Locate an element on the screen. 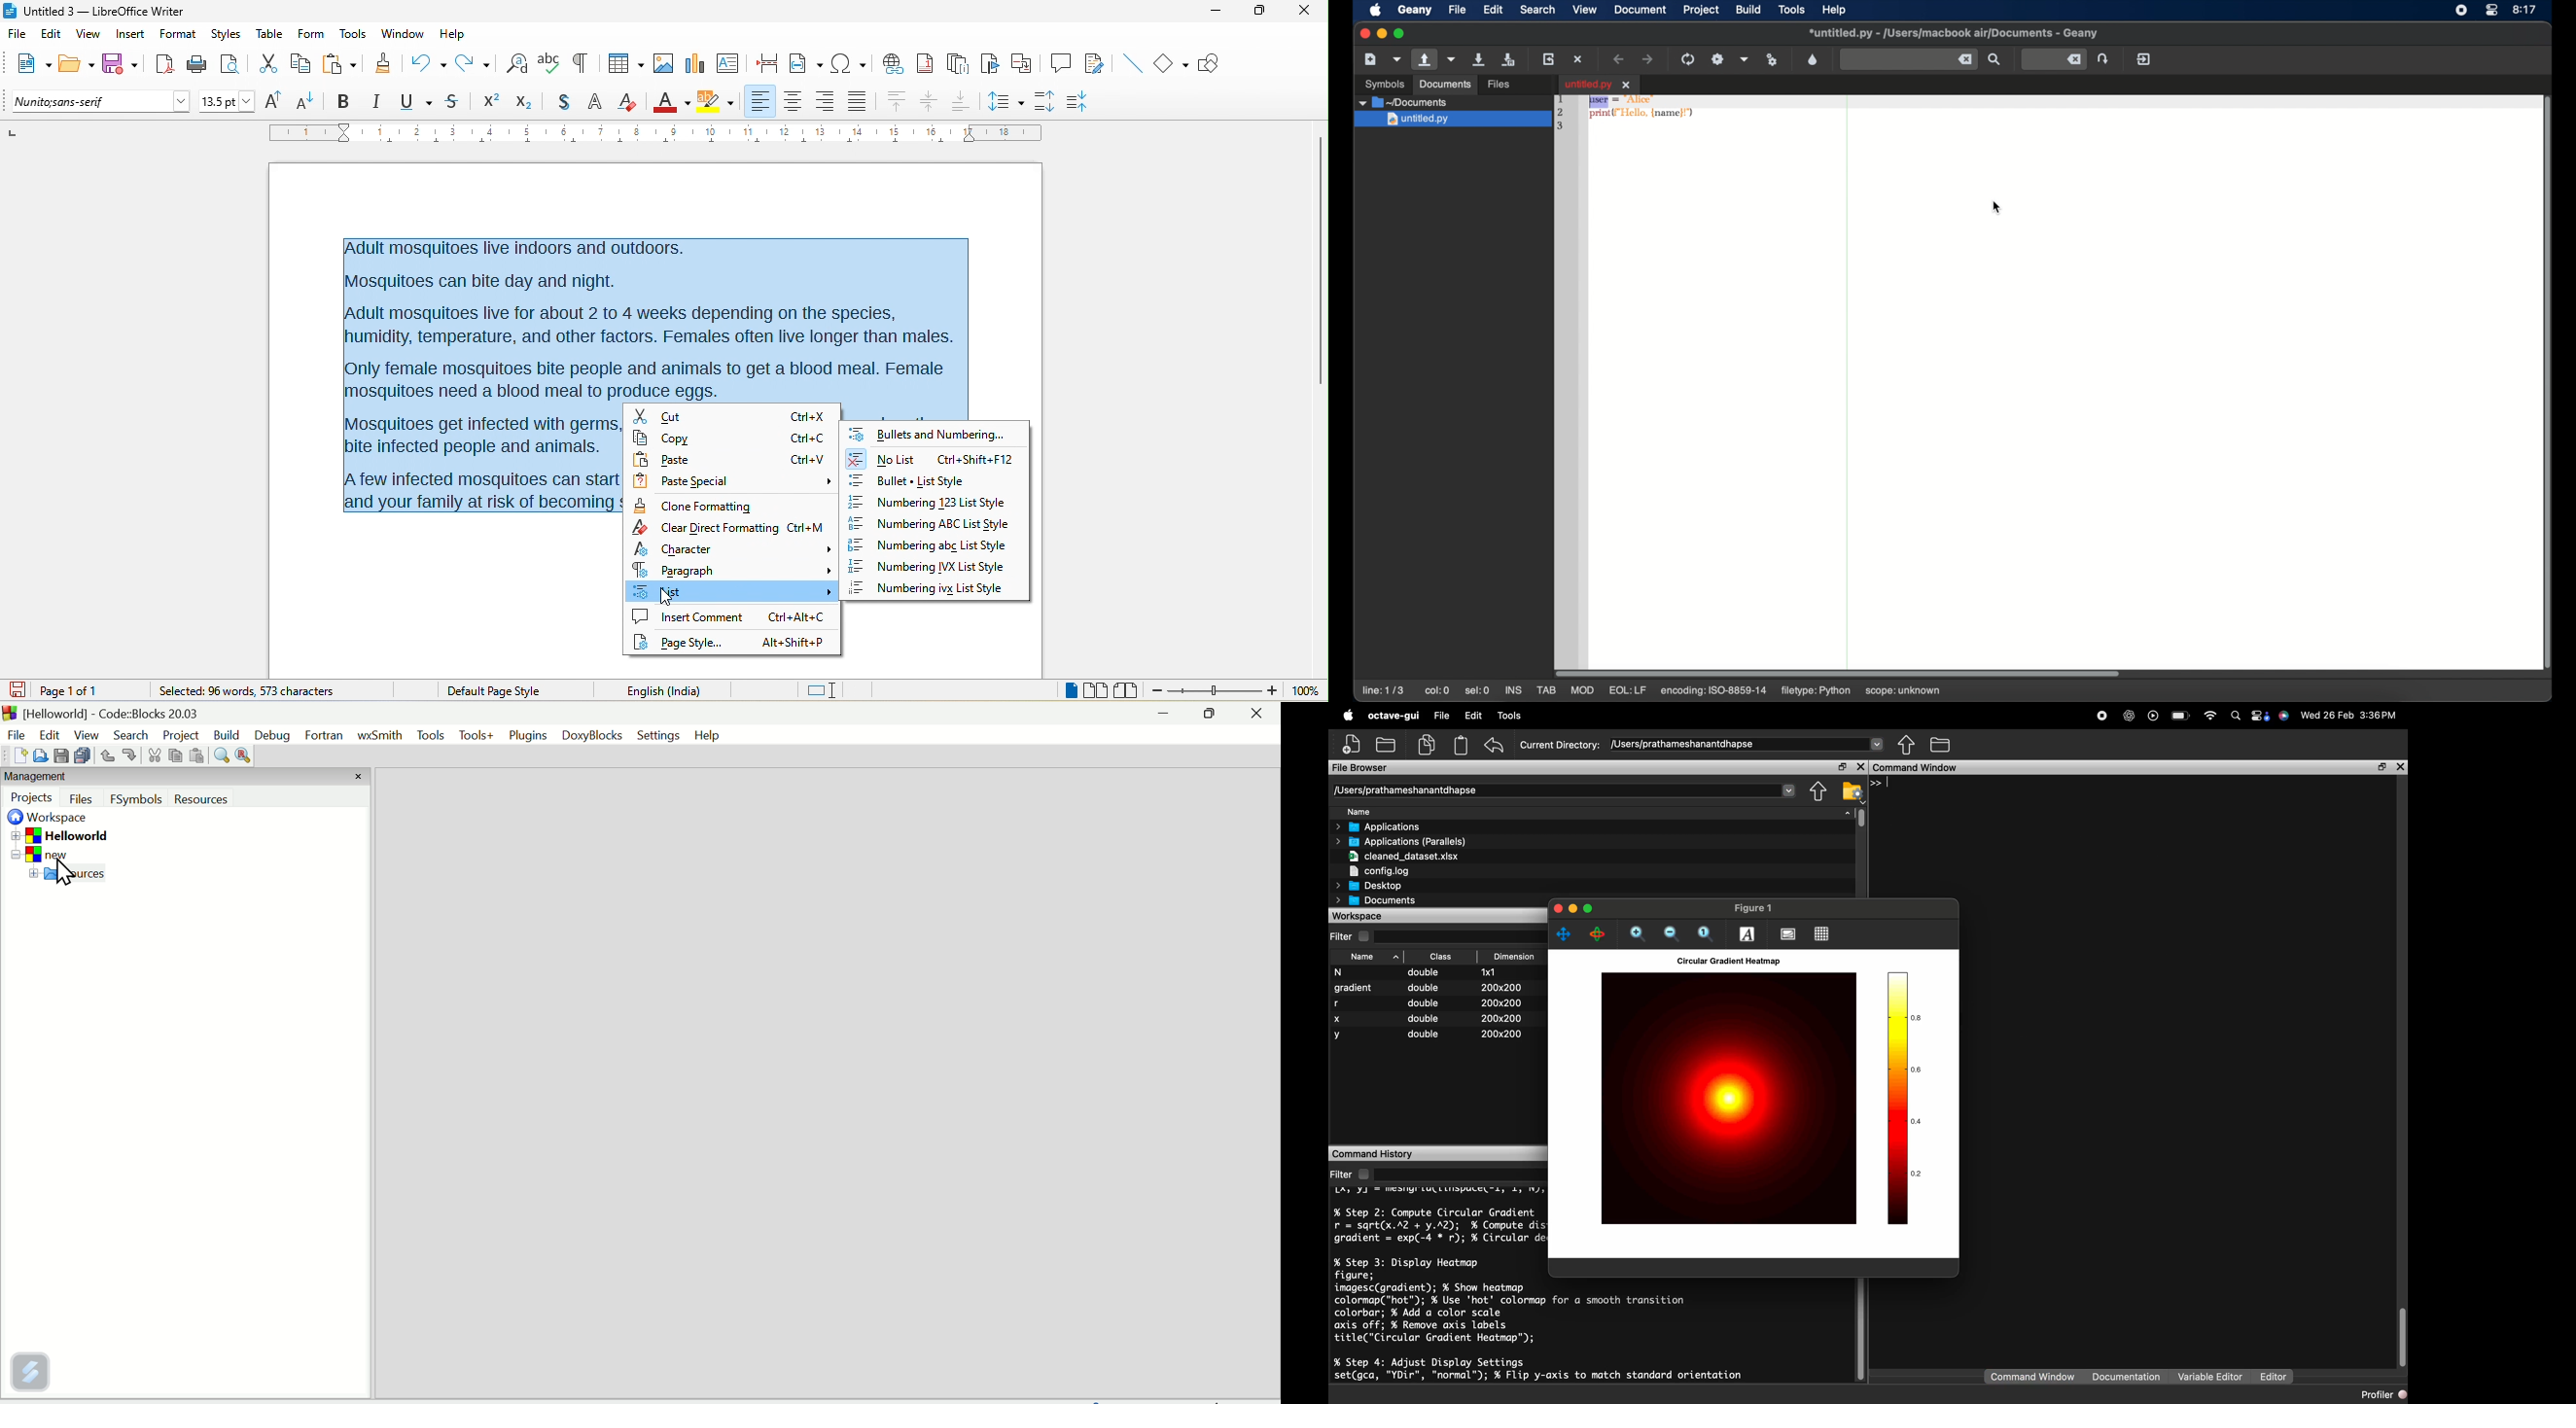 The image size is (2576, 1428). styles is located at coordinates (226, 34).